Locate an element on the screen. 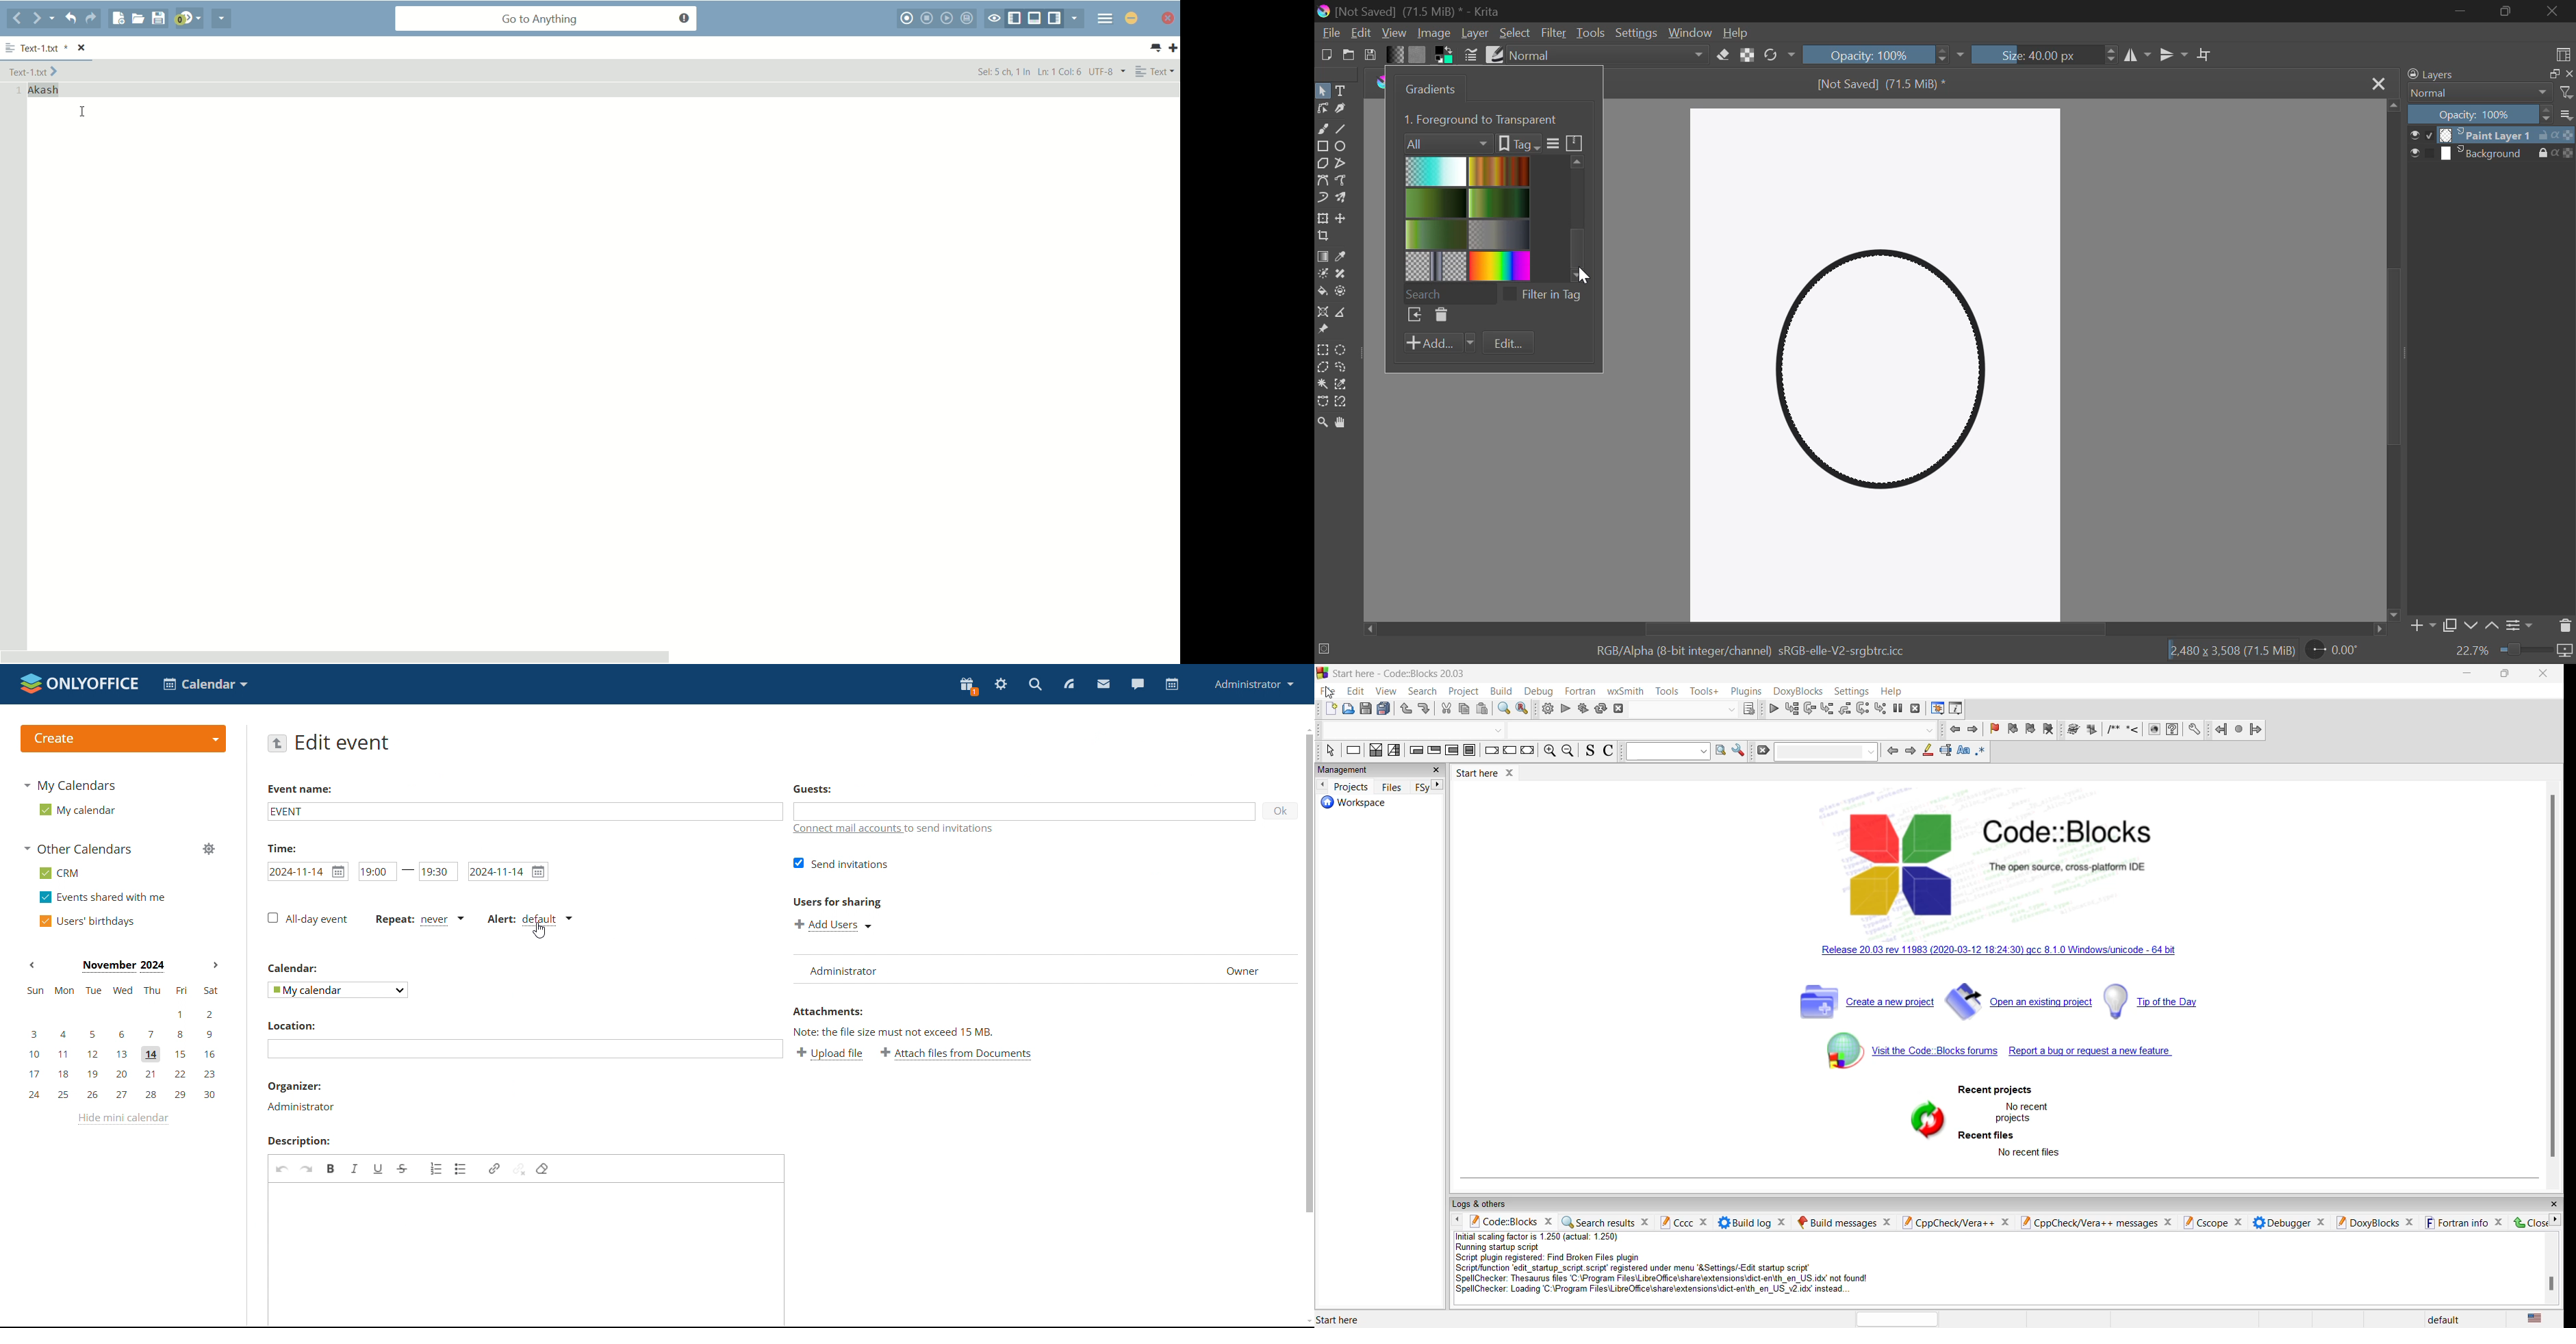 The width and height of the screenshot is (2576, 1344). title is located at coordinates (1417, 673).